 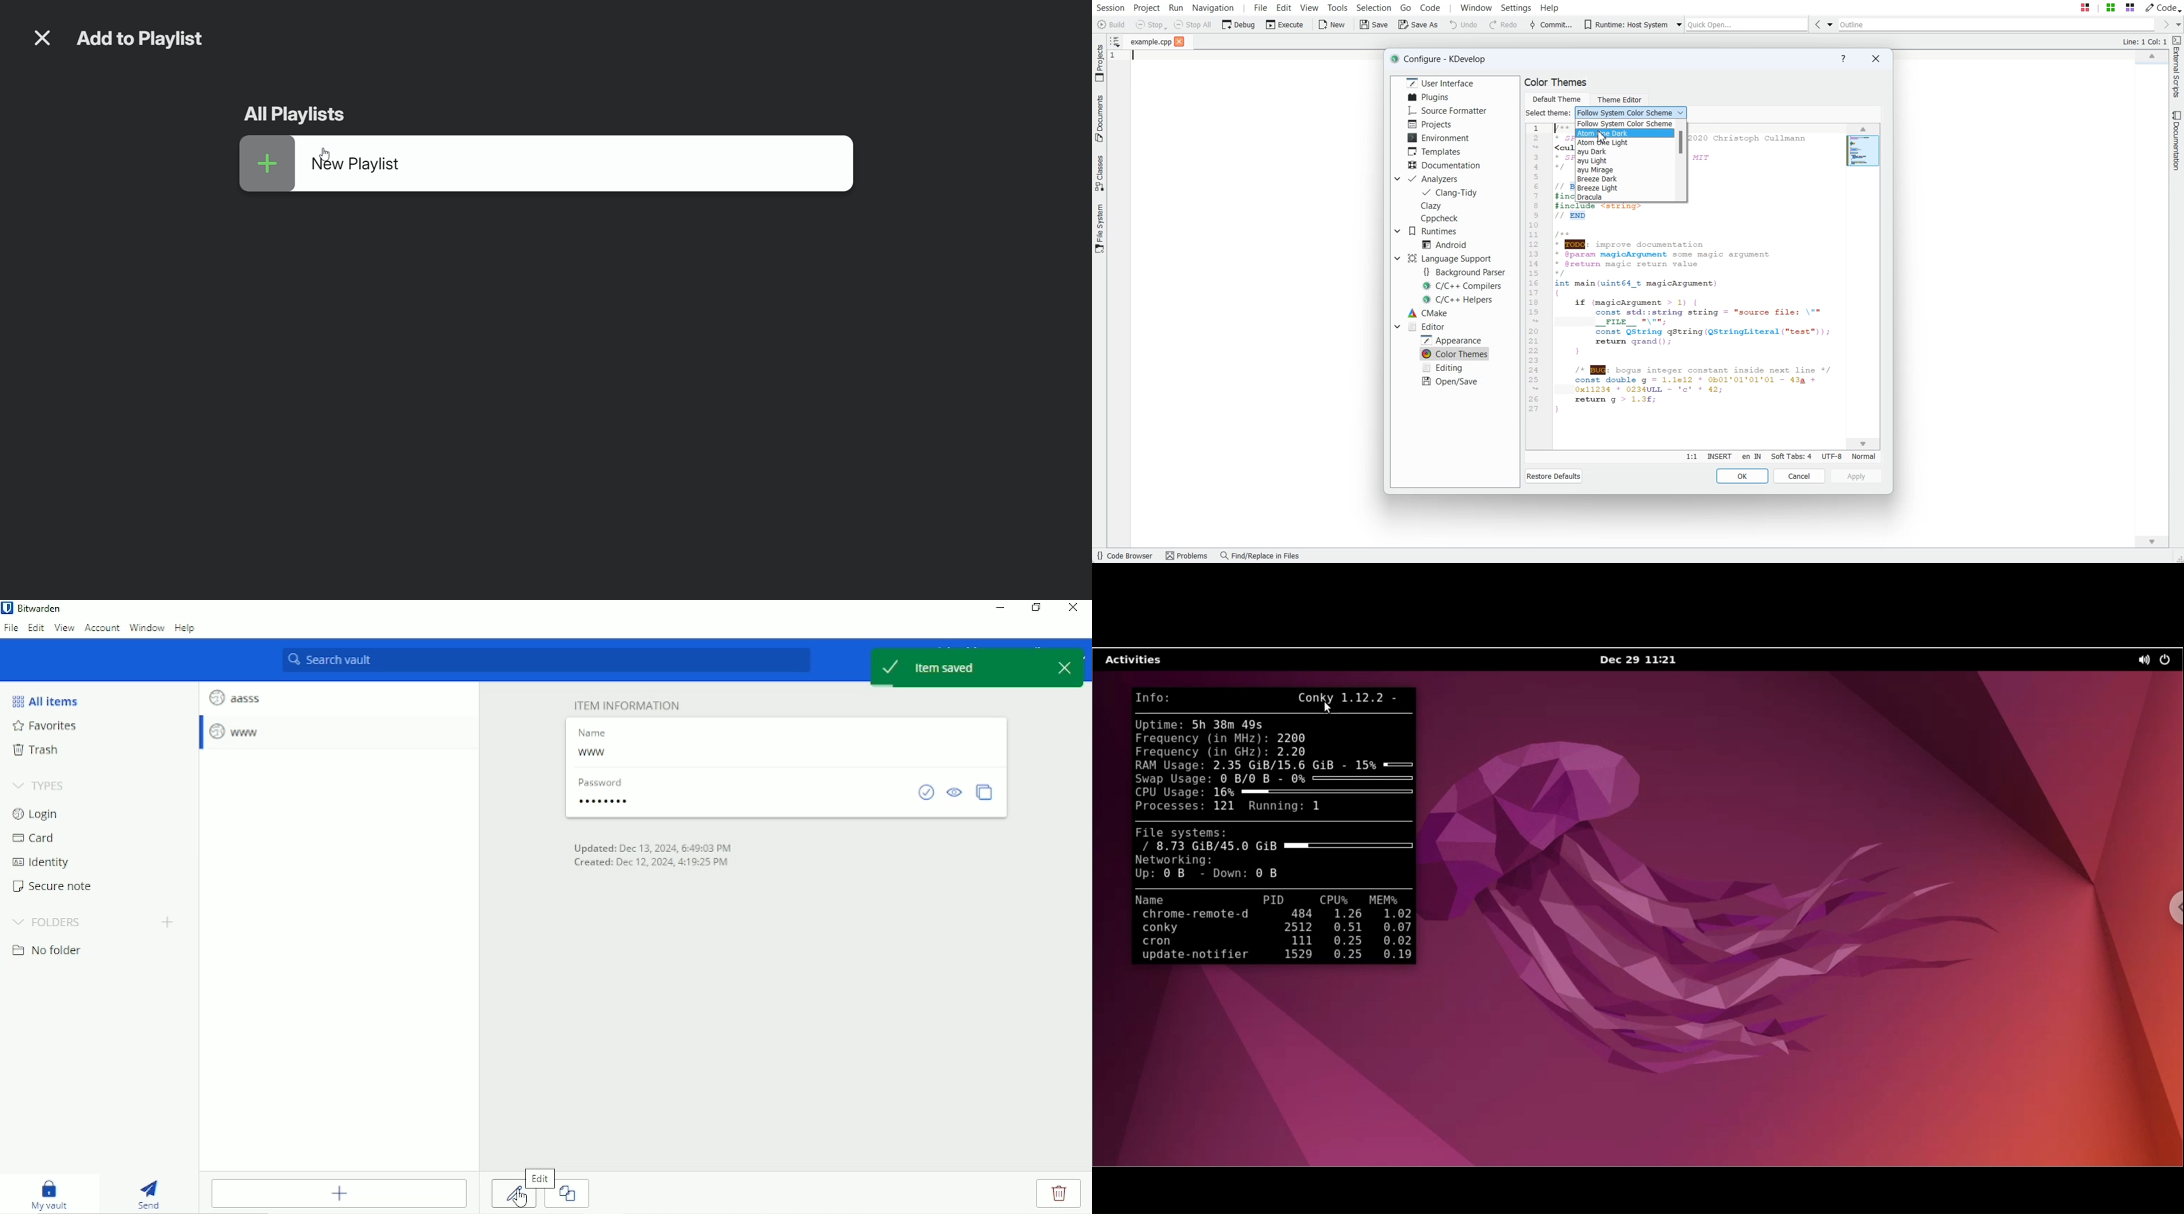 What do you see at coordinates (516, 1199) in the screenshot?
I see `Cursor` at bounding box center [516, 1199].